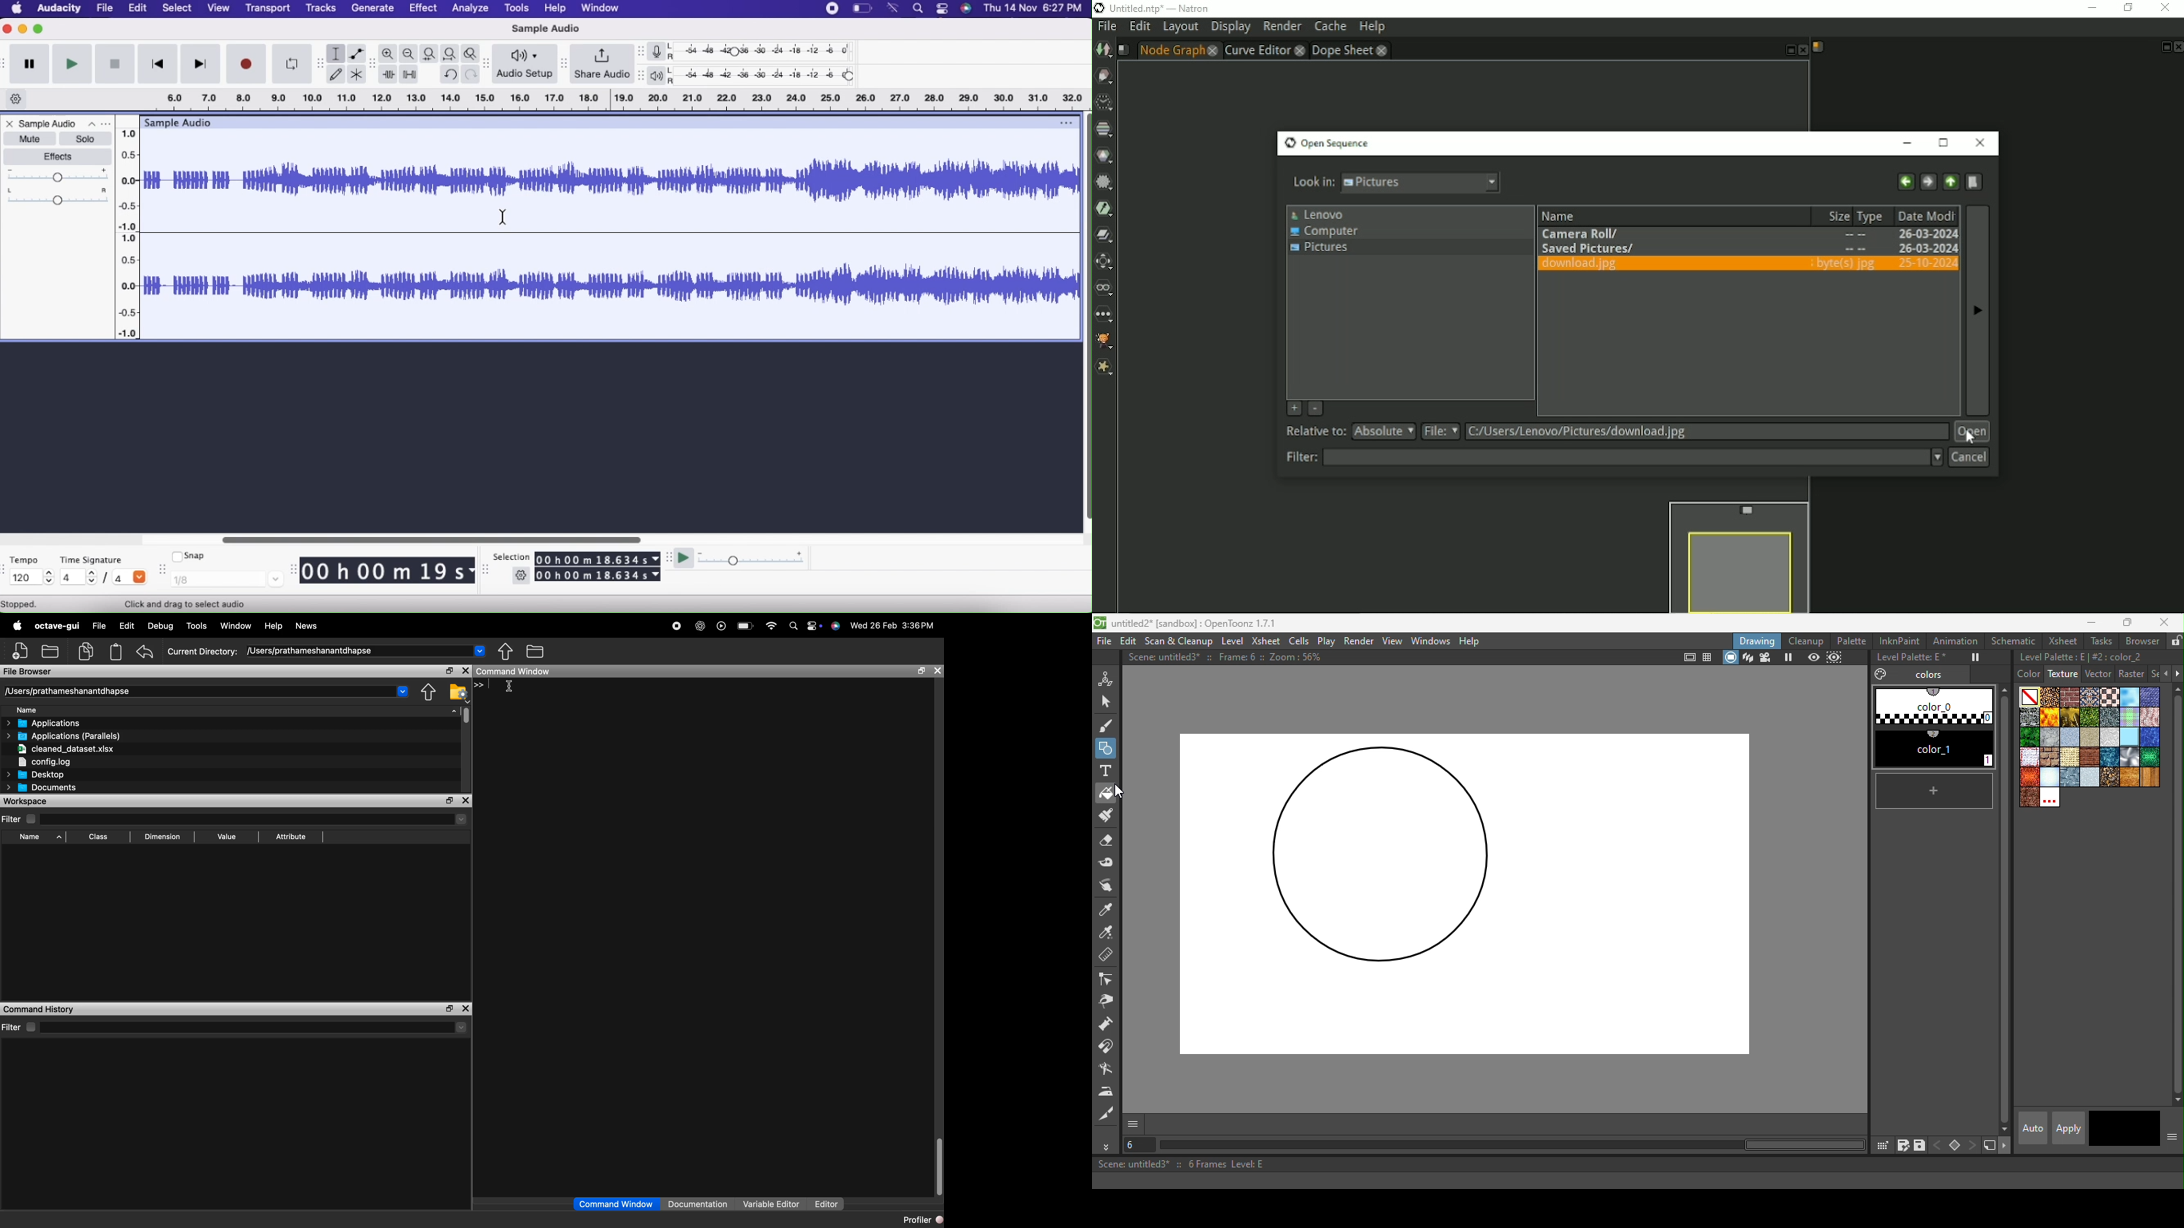  What do you see at coordinates (127, 626) in the screenshot?
I see `Edit` at bounding box center [127, 626].